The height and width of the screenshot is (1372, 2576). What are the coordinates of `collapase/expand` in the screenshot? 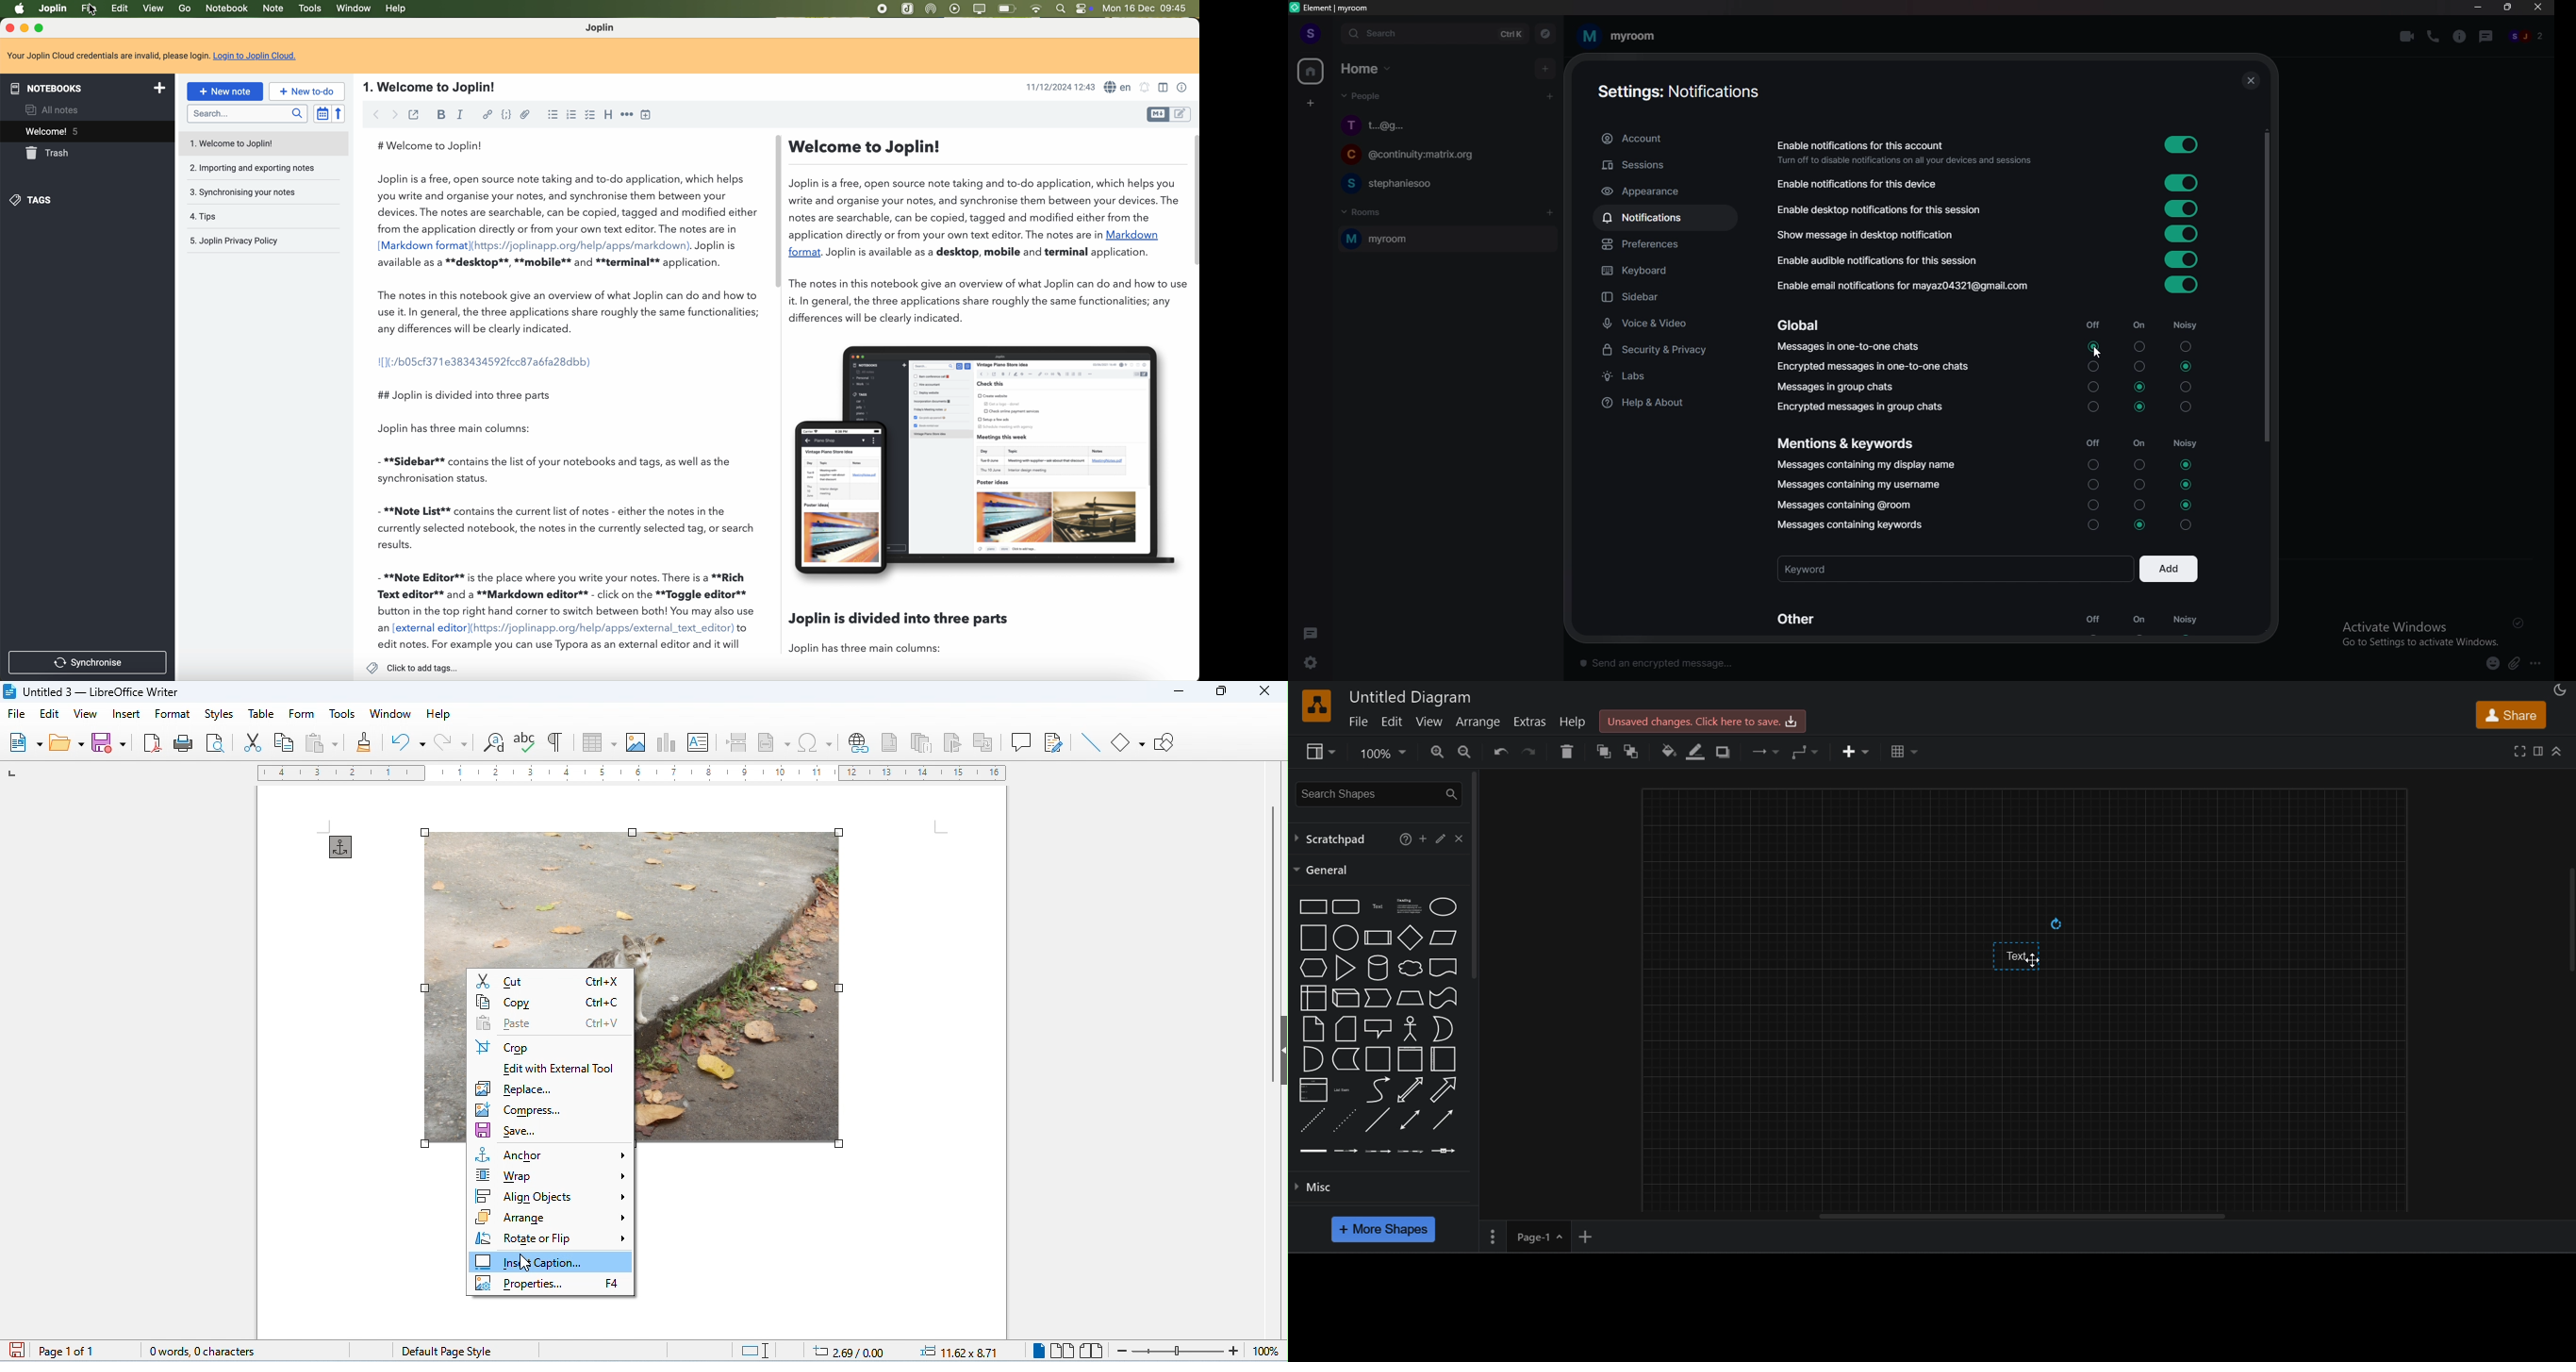 It's located at (2557, 751).